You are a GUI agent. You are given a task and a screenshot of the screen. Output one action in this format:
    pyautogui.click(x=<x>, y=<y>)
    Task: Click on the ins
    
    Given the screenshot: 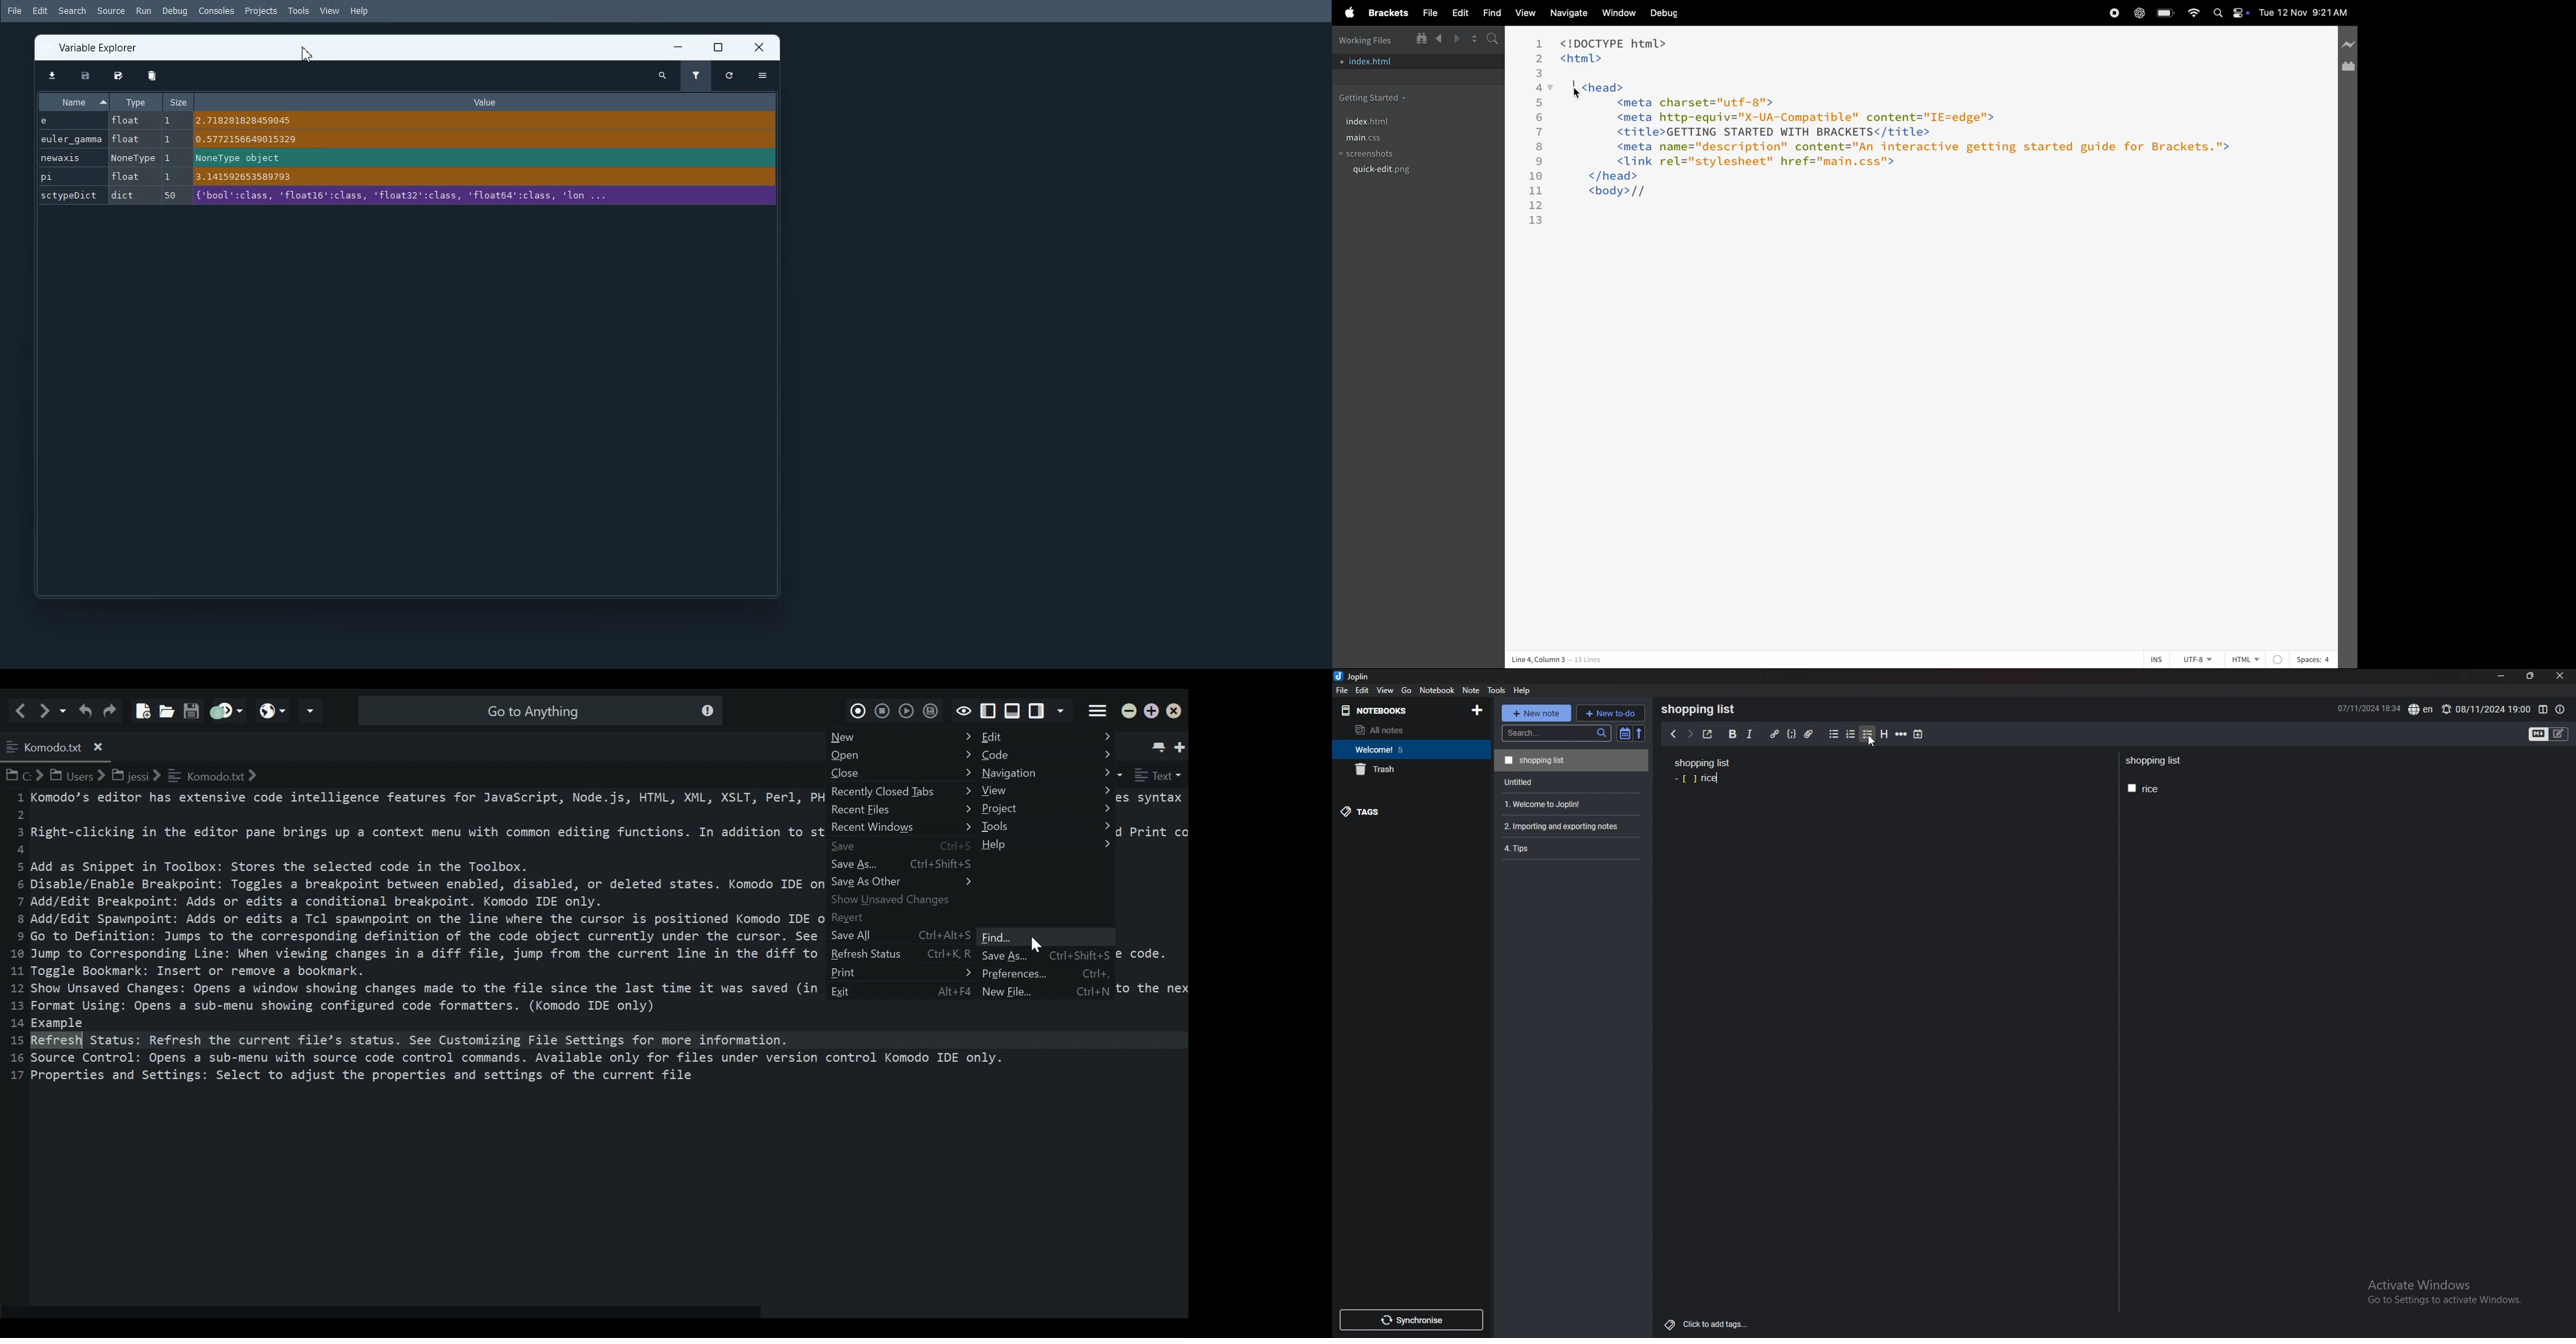 What is the action you would take?
    pyautogui.click(x=2150, y=660)
    